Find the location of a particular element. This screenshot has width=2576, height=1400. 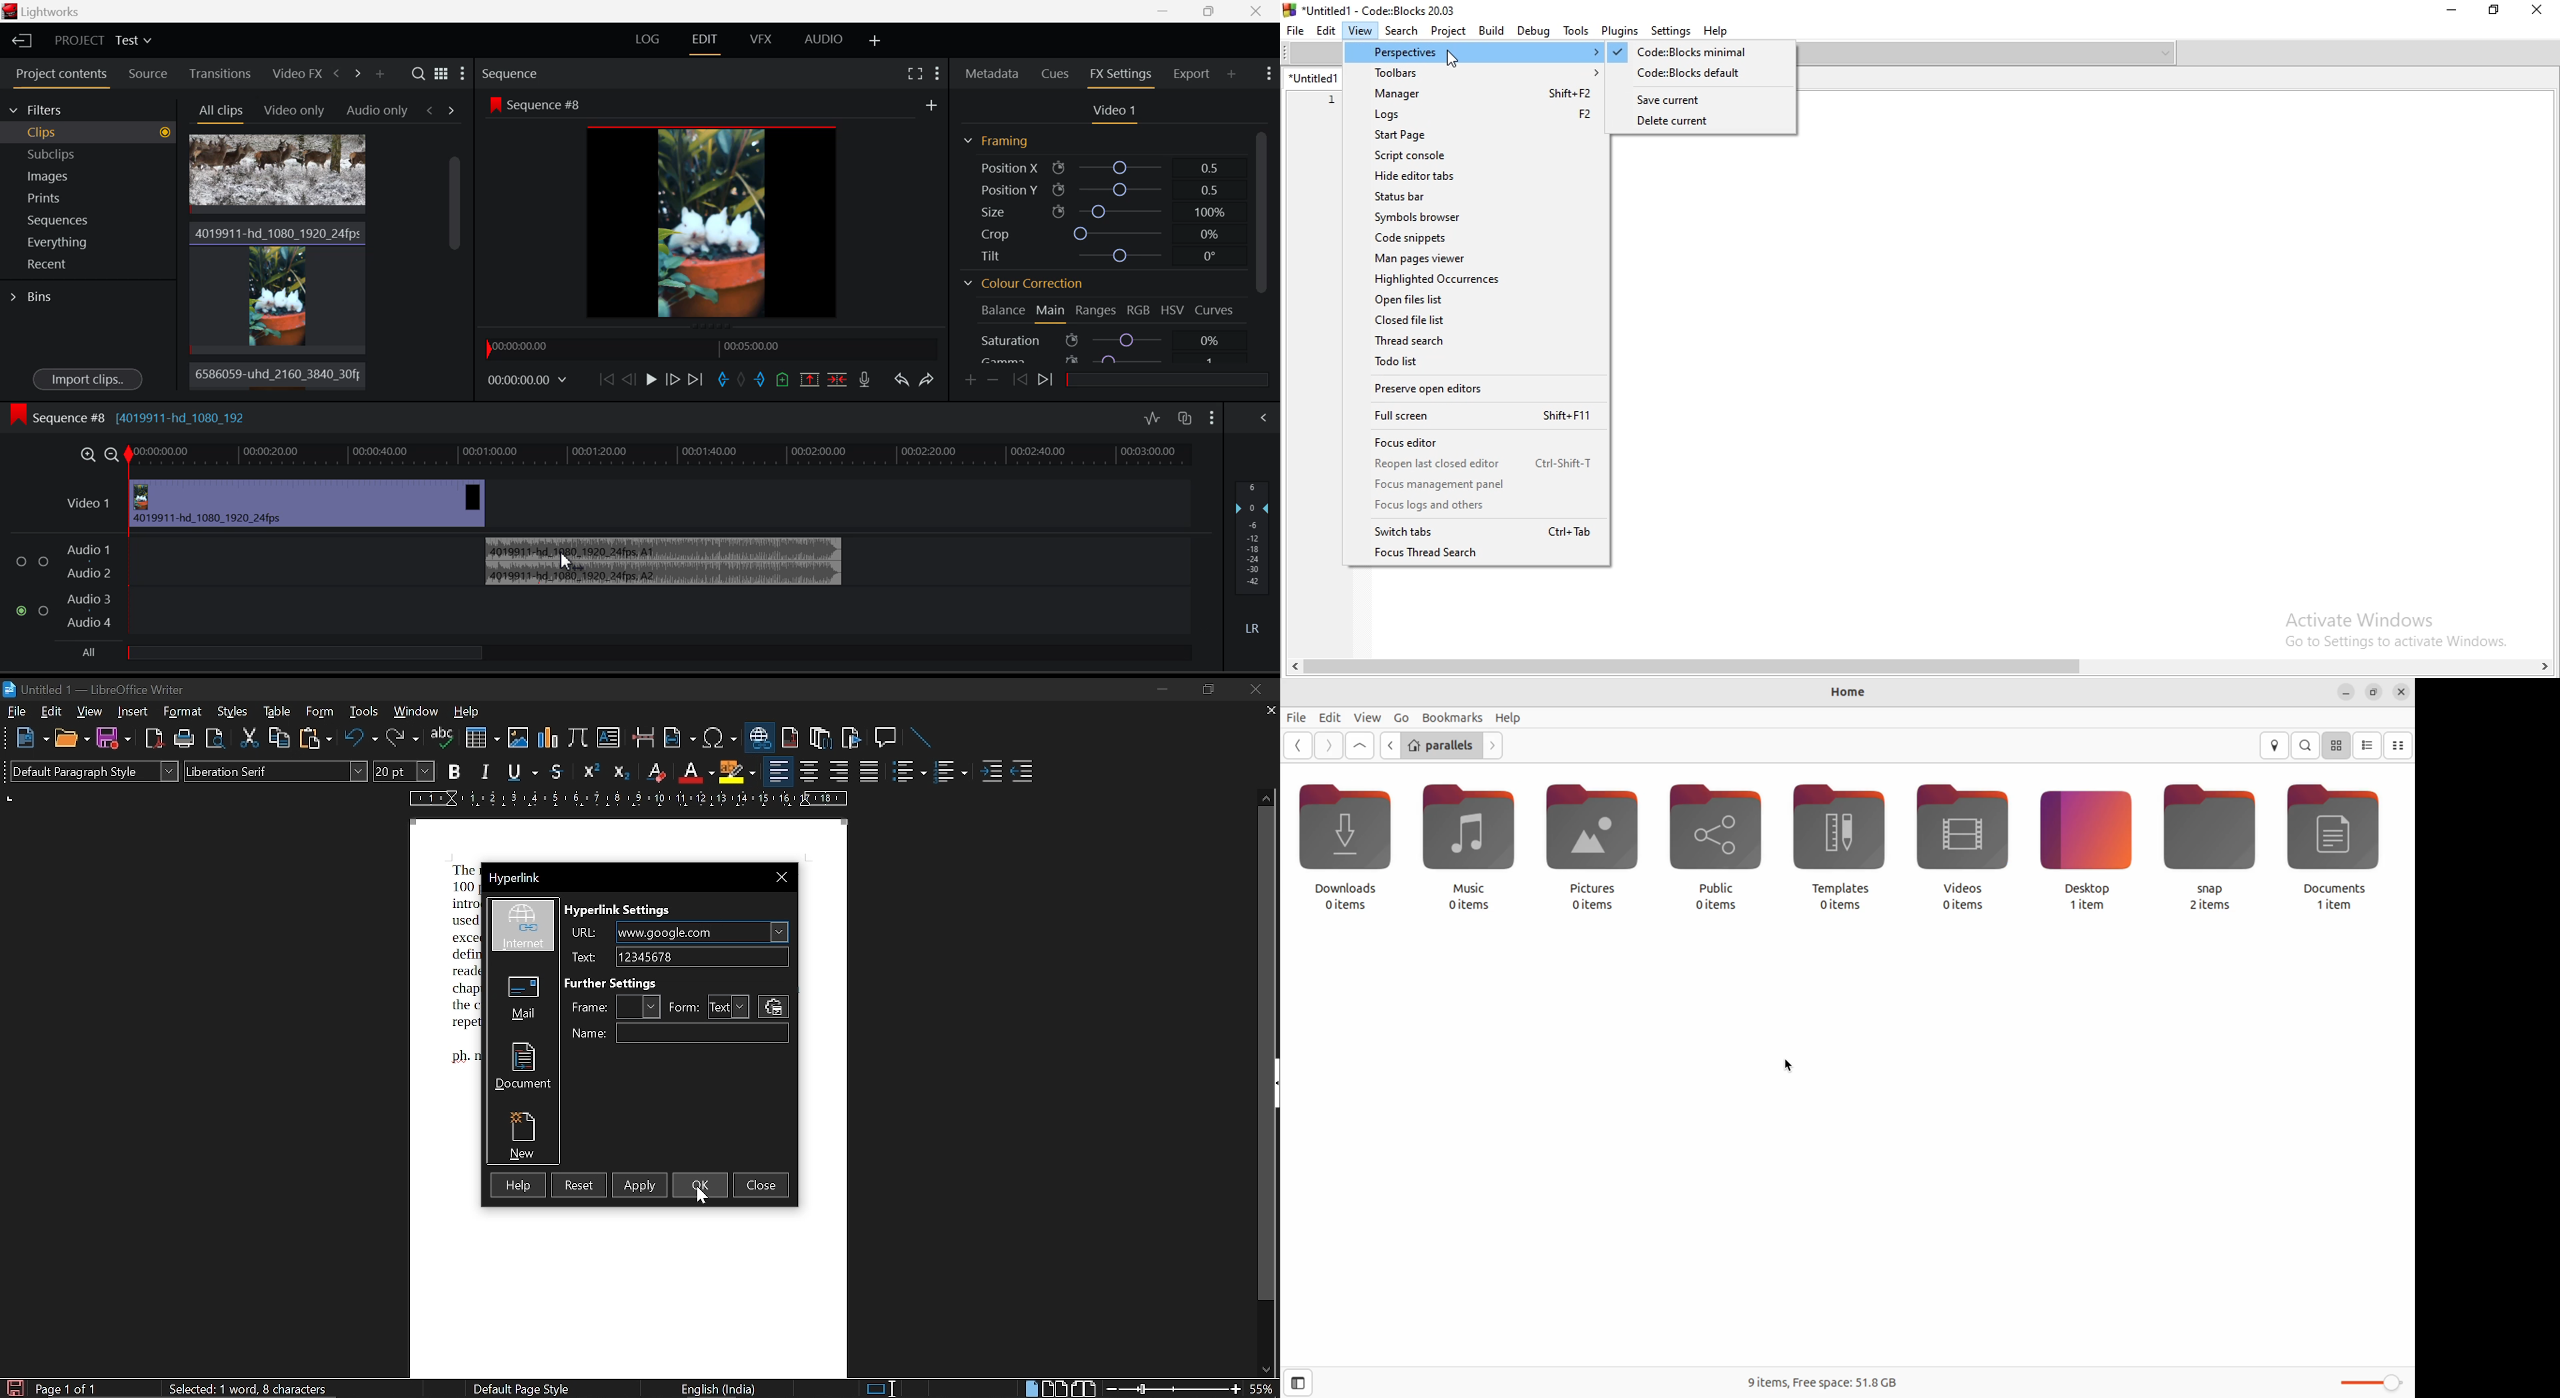

font size is located at coordinates (405, 772).